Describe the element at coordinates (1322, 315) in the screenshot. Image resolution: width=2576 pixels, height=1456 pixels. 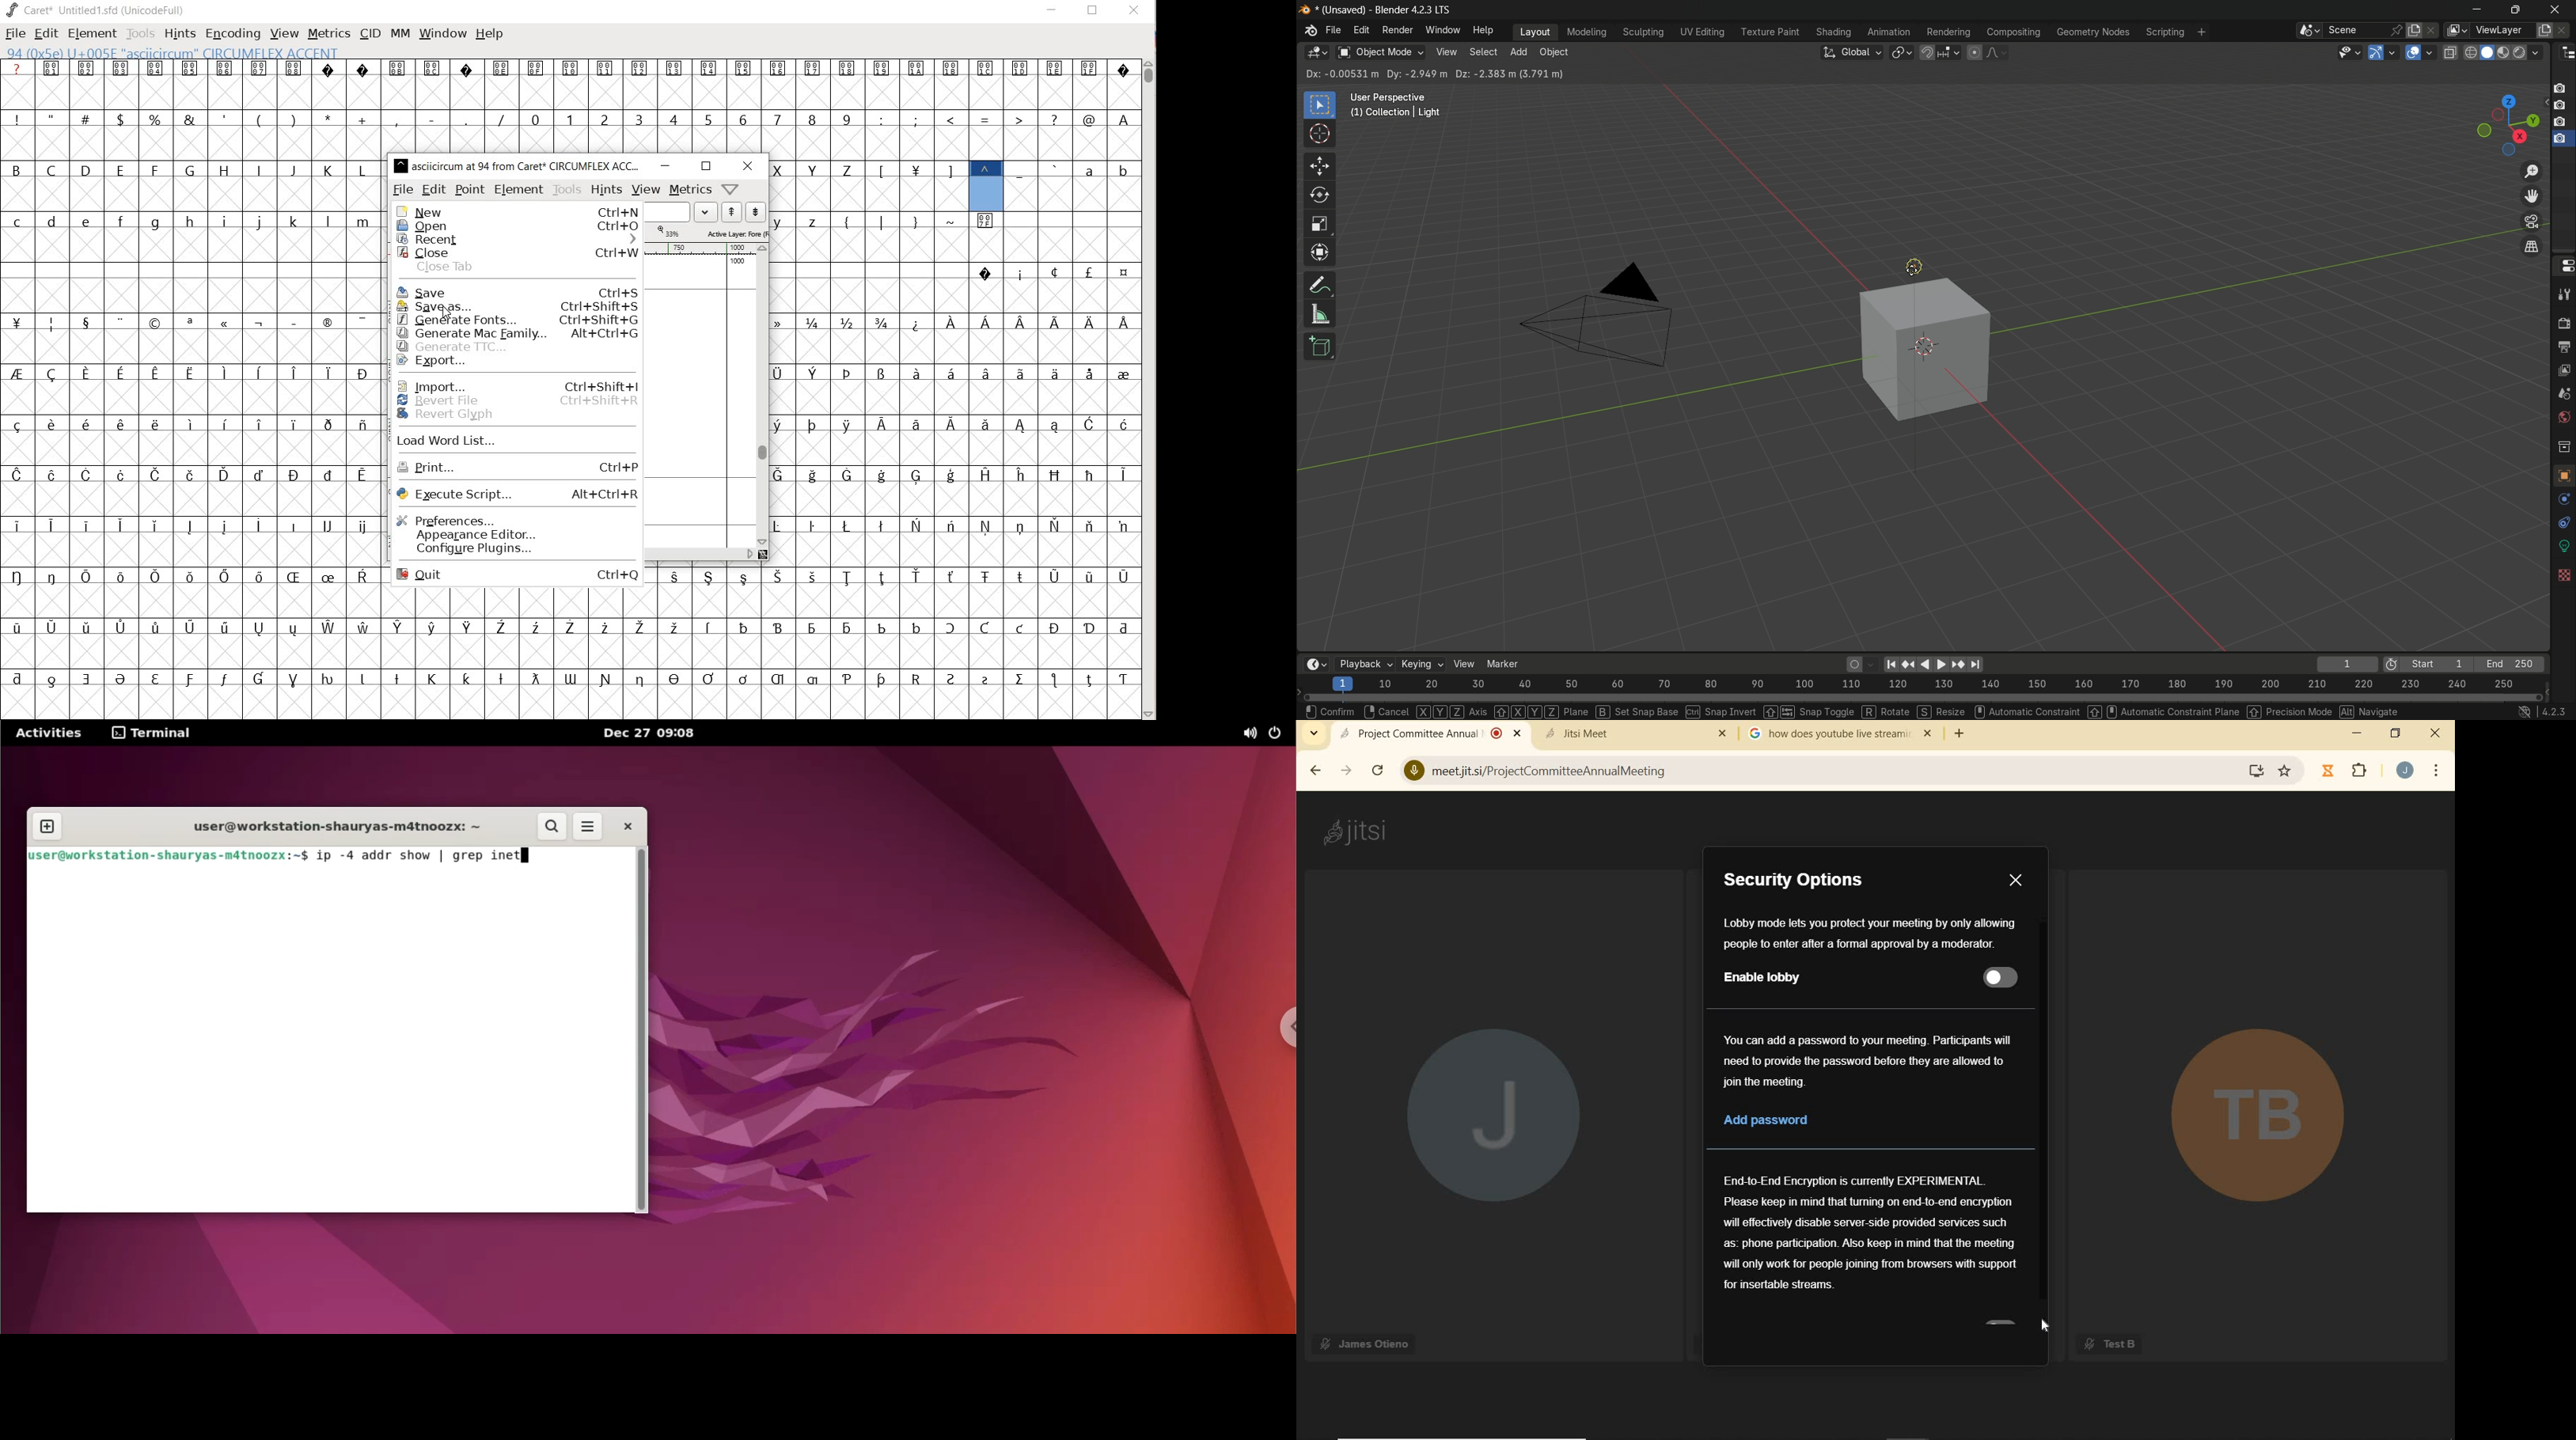
I see `measure` at that location.